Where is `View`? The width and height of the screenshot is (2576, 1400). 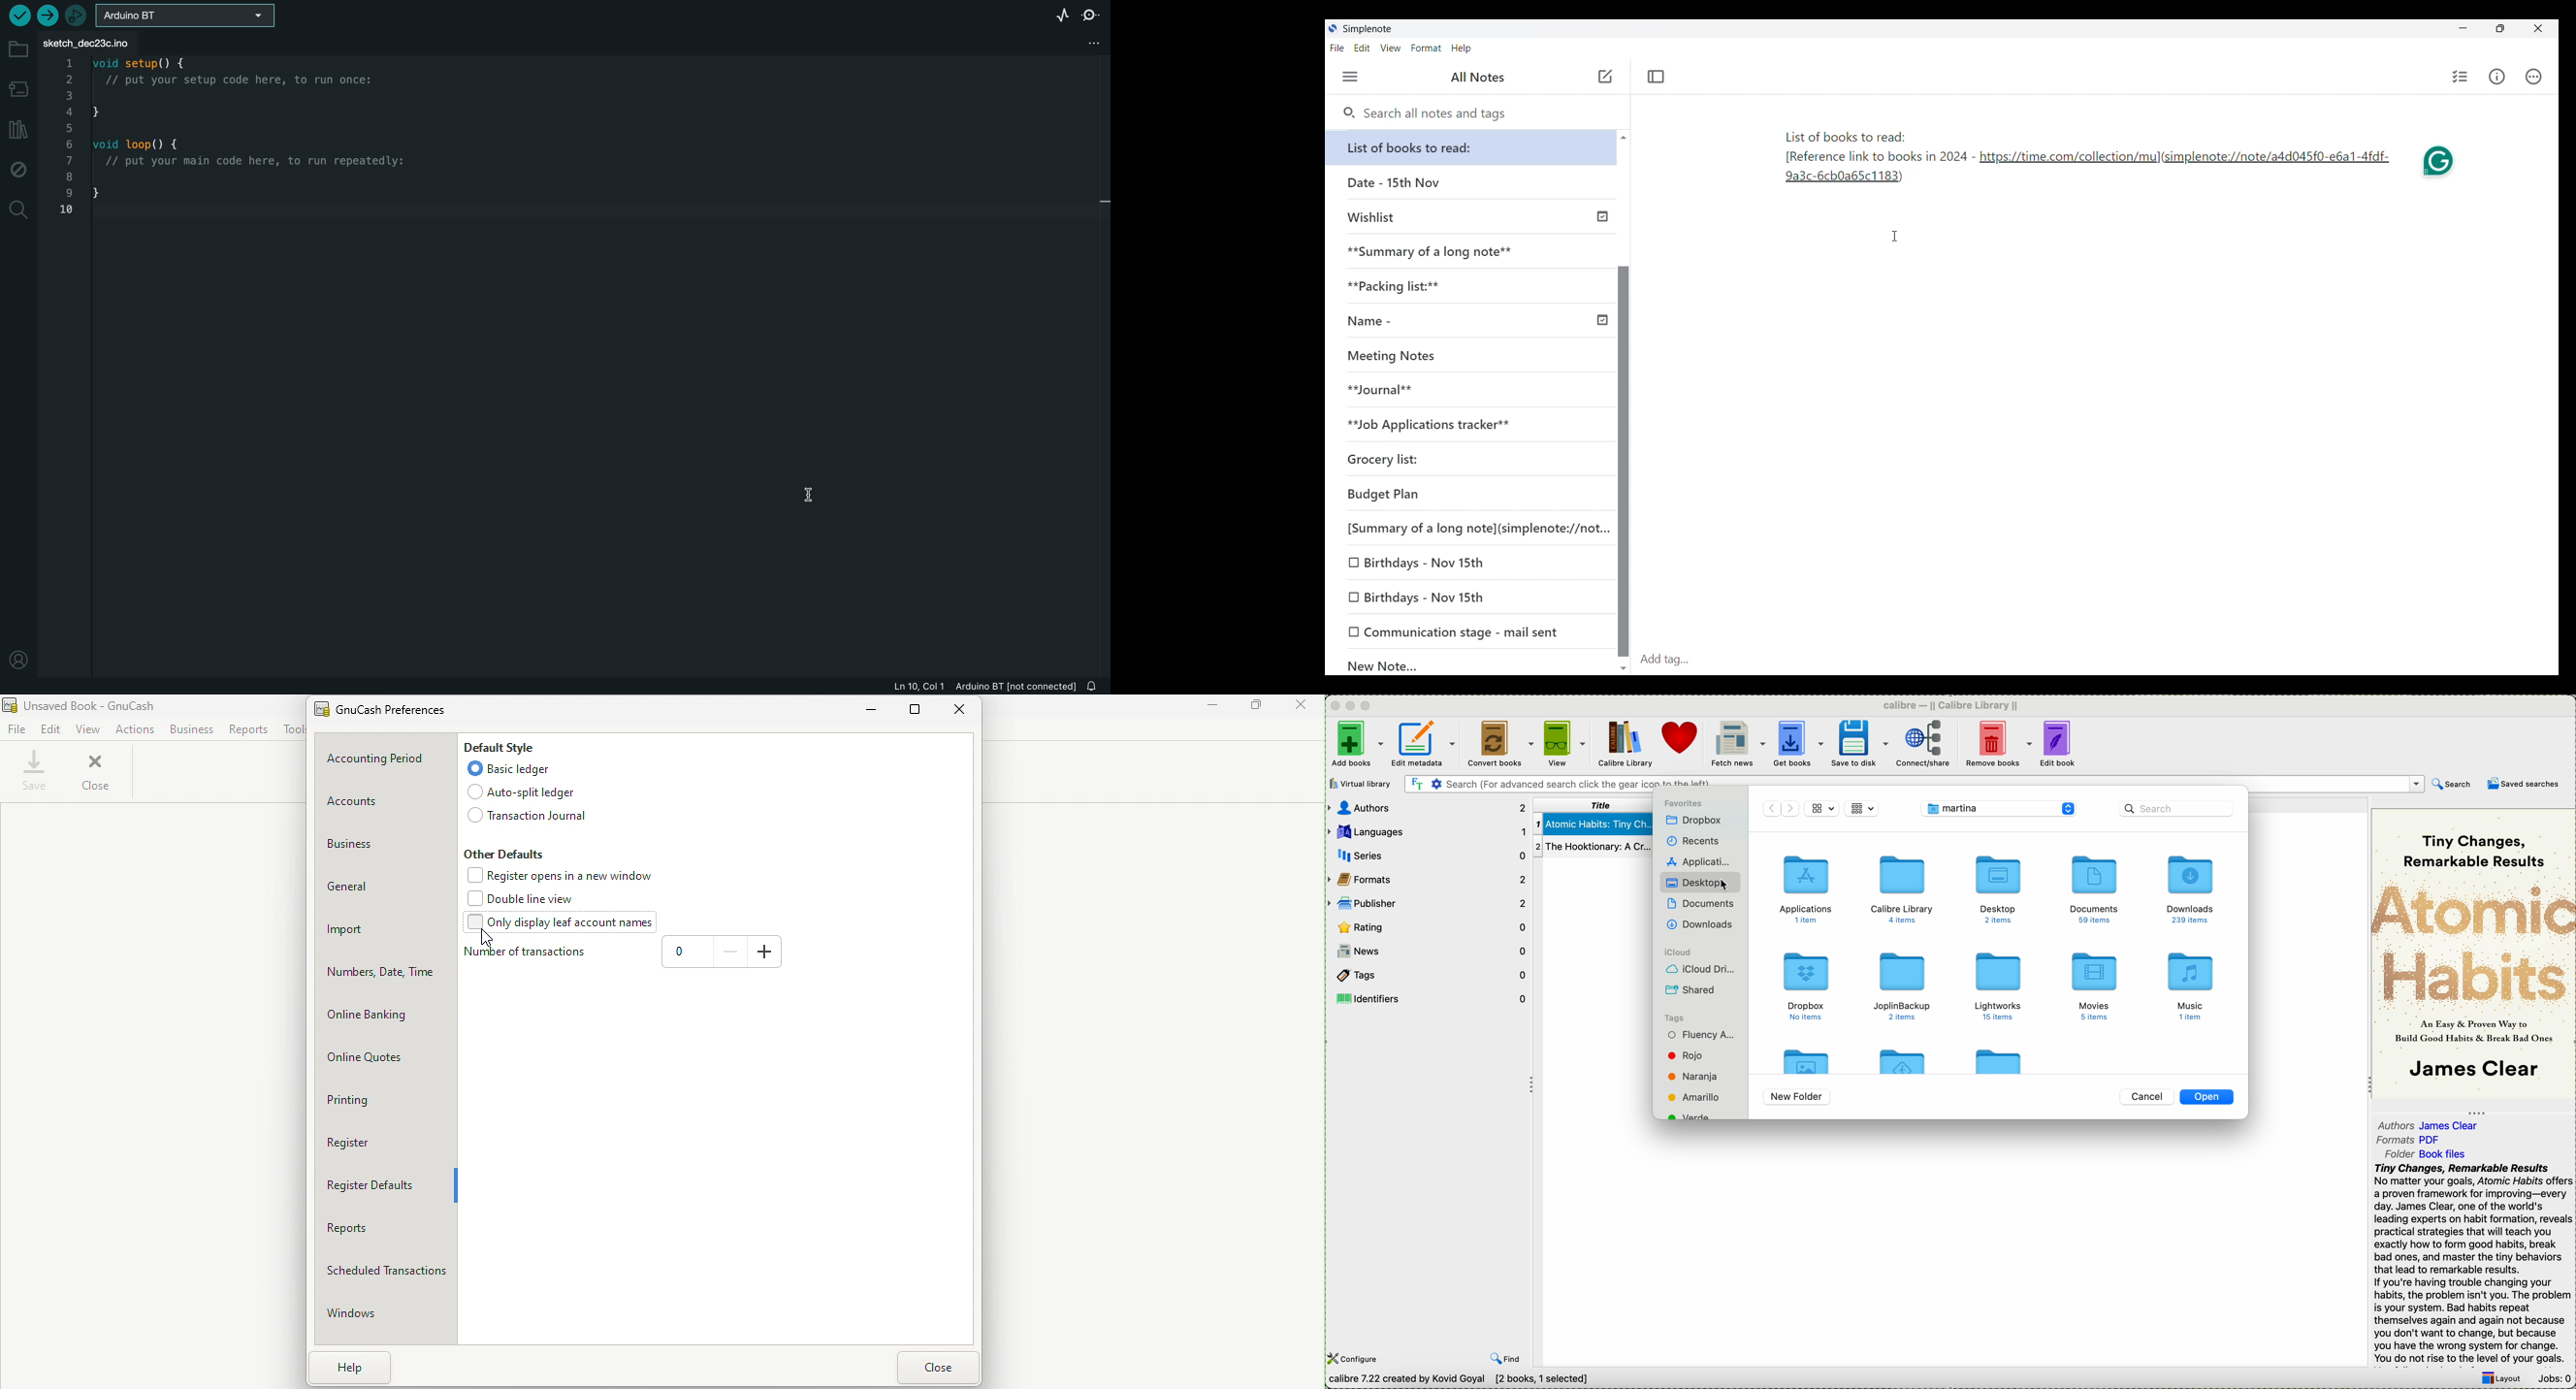 View is located at coordinates (1391, 48).